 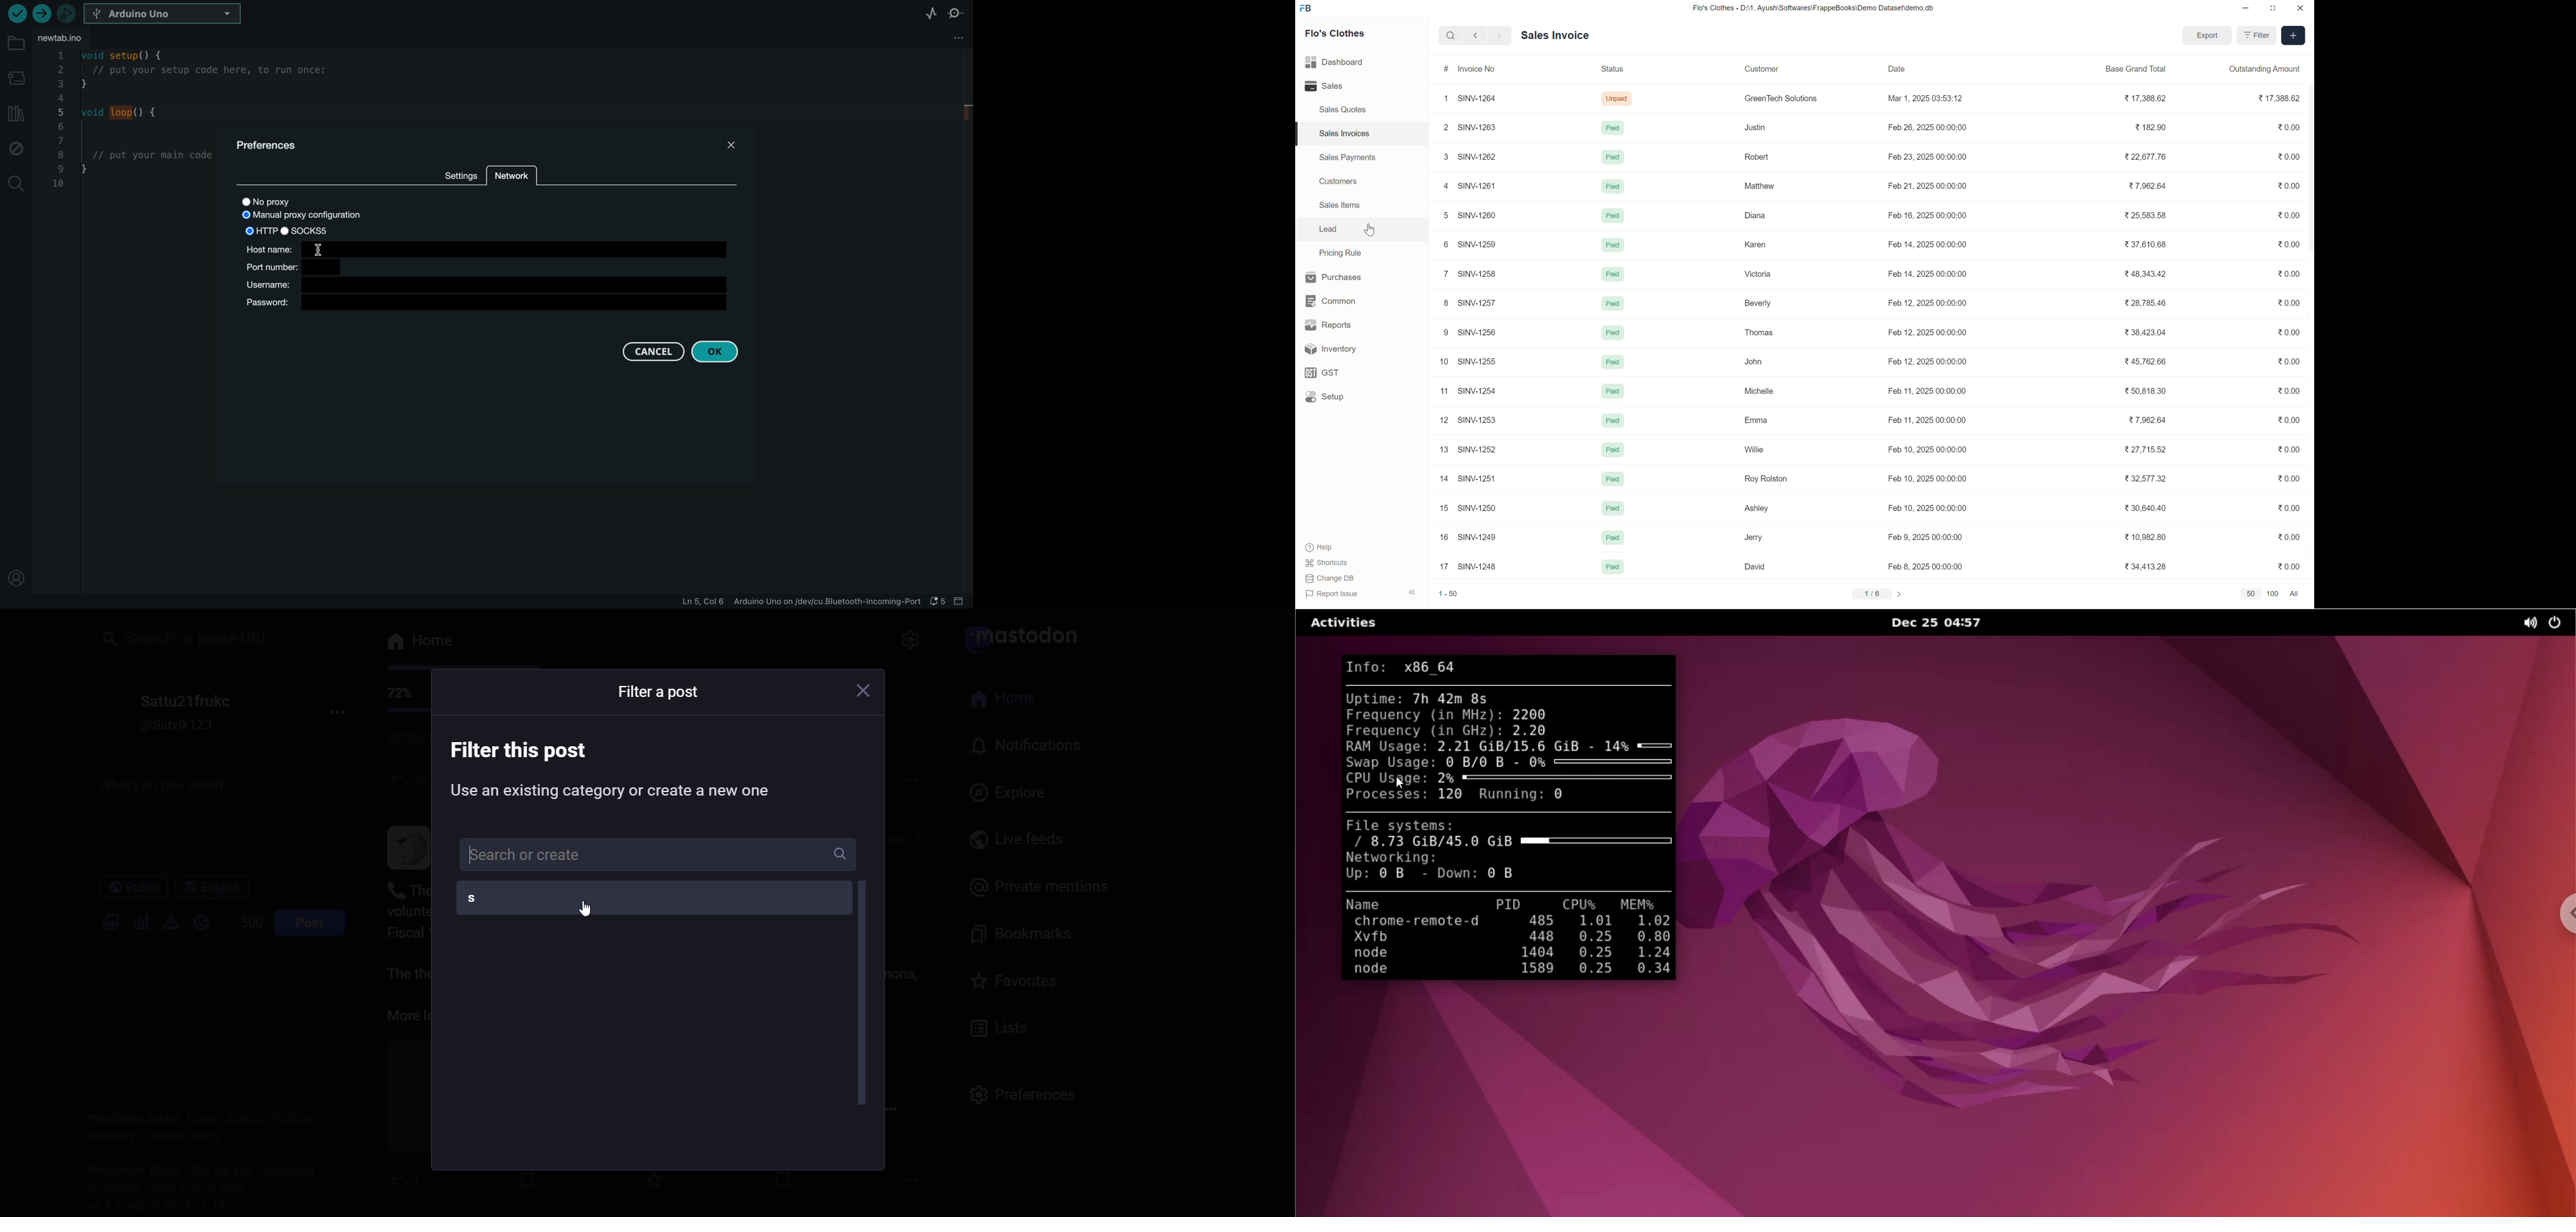 What do you see at coordinates (1441, 215) in the screenshot?
I see `5` at bounding box center [1441, 215].